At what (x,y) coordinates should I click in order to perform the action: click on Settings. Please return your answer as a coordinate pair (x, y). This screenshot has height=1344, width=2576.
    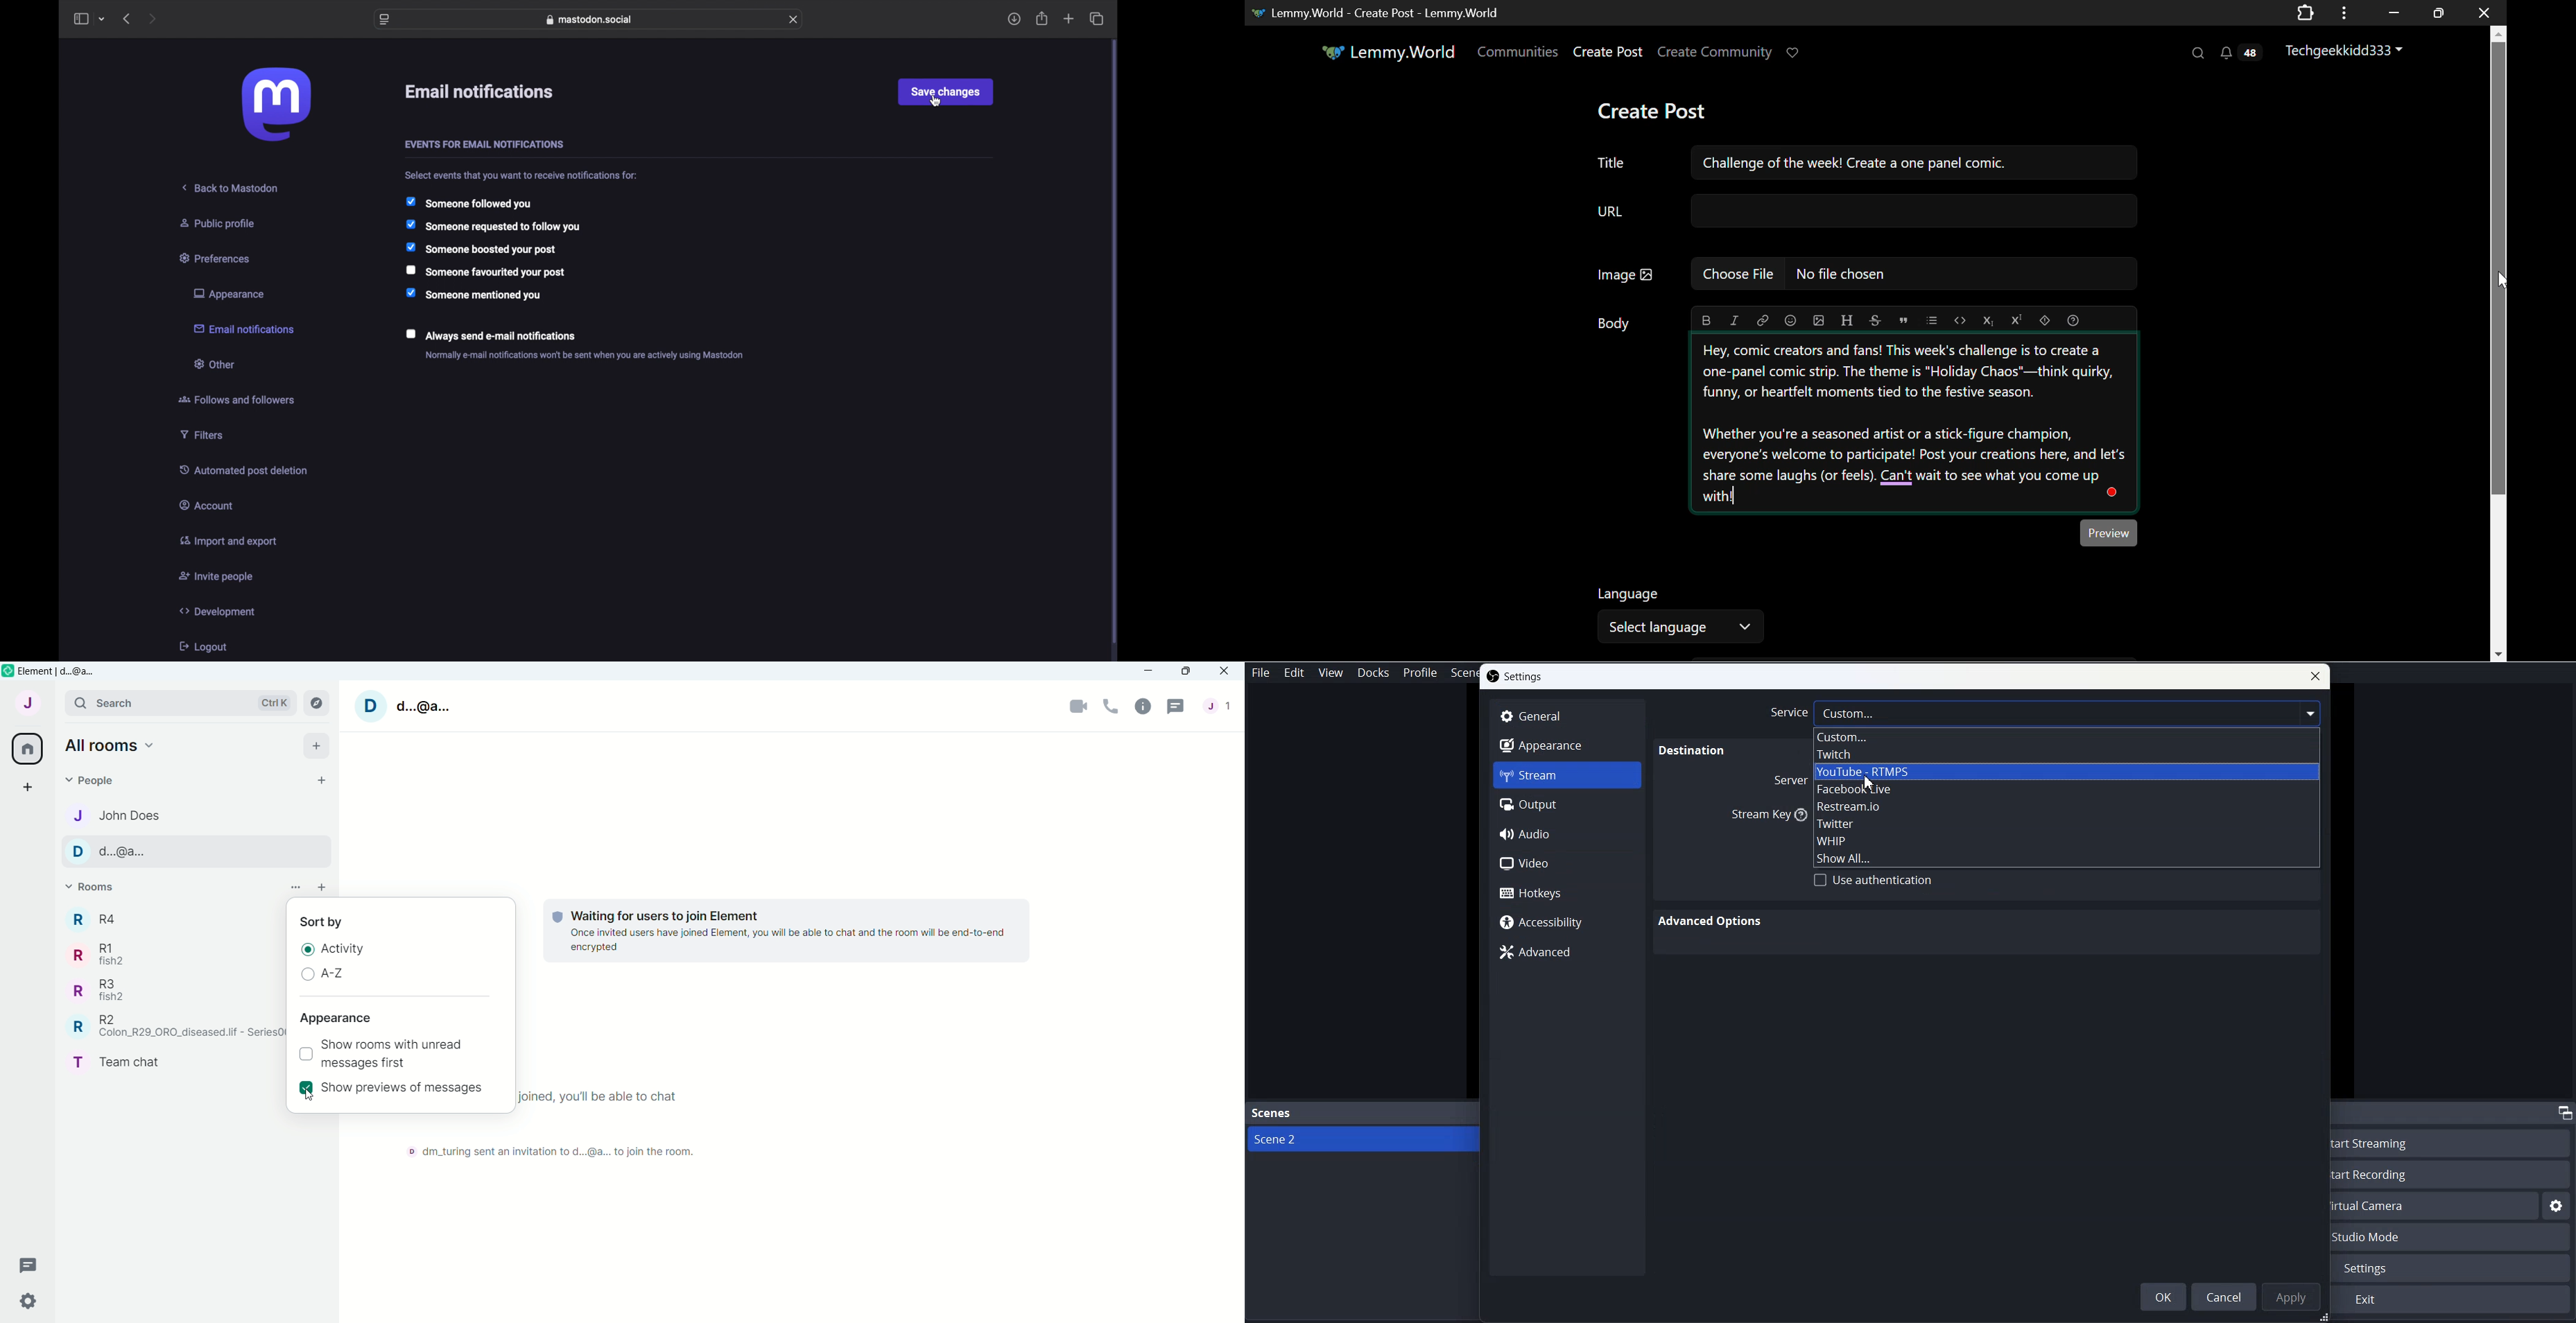
    Looking at the image, I should click on (1515, 676).